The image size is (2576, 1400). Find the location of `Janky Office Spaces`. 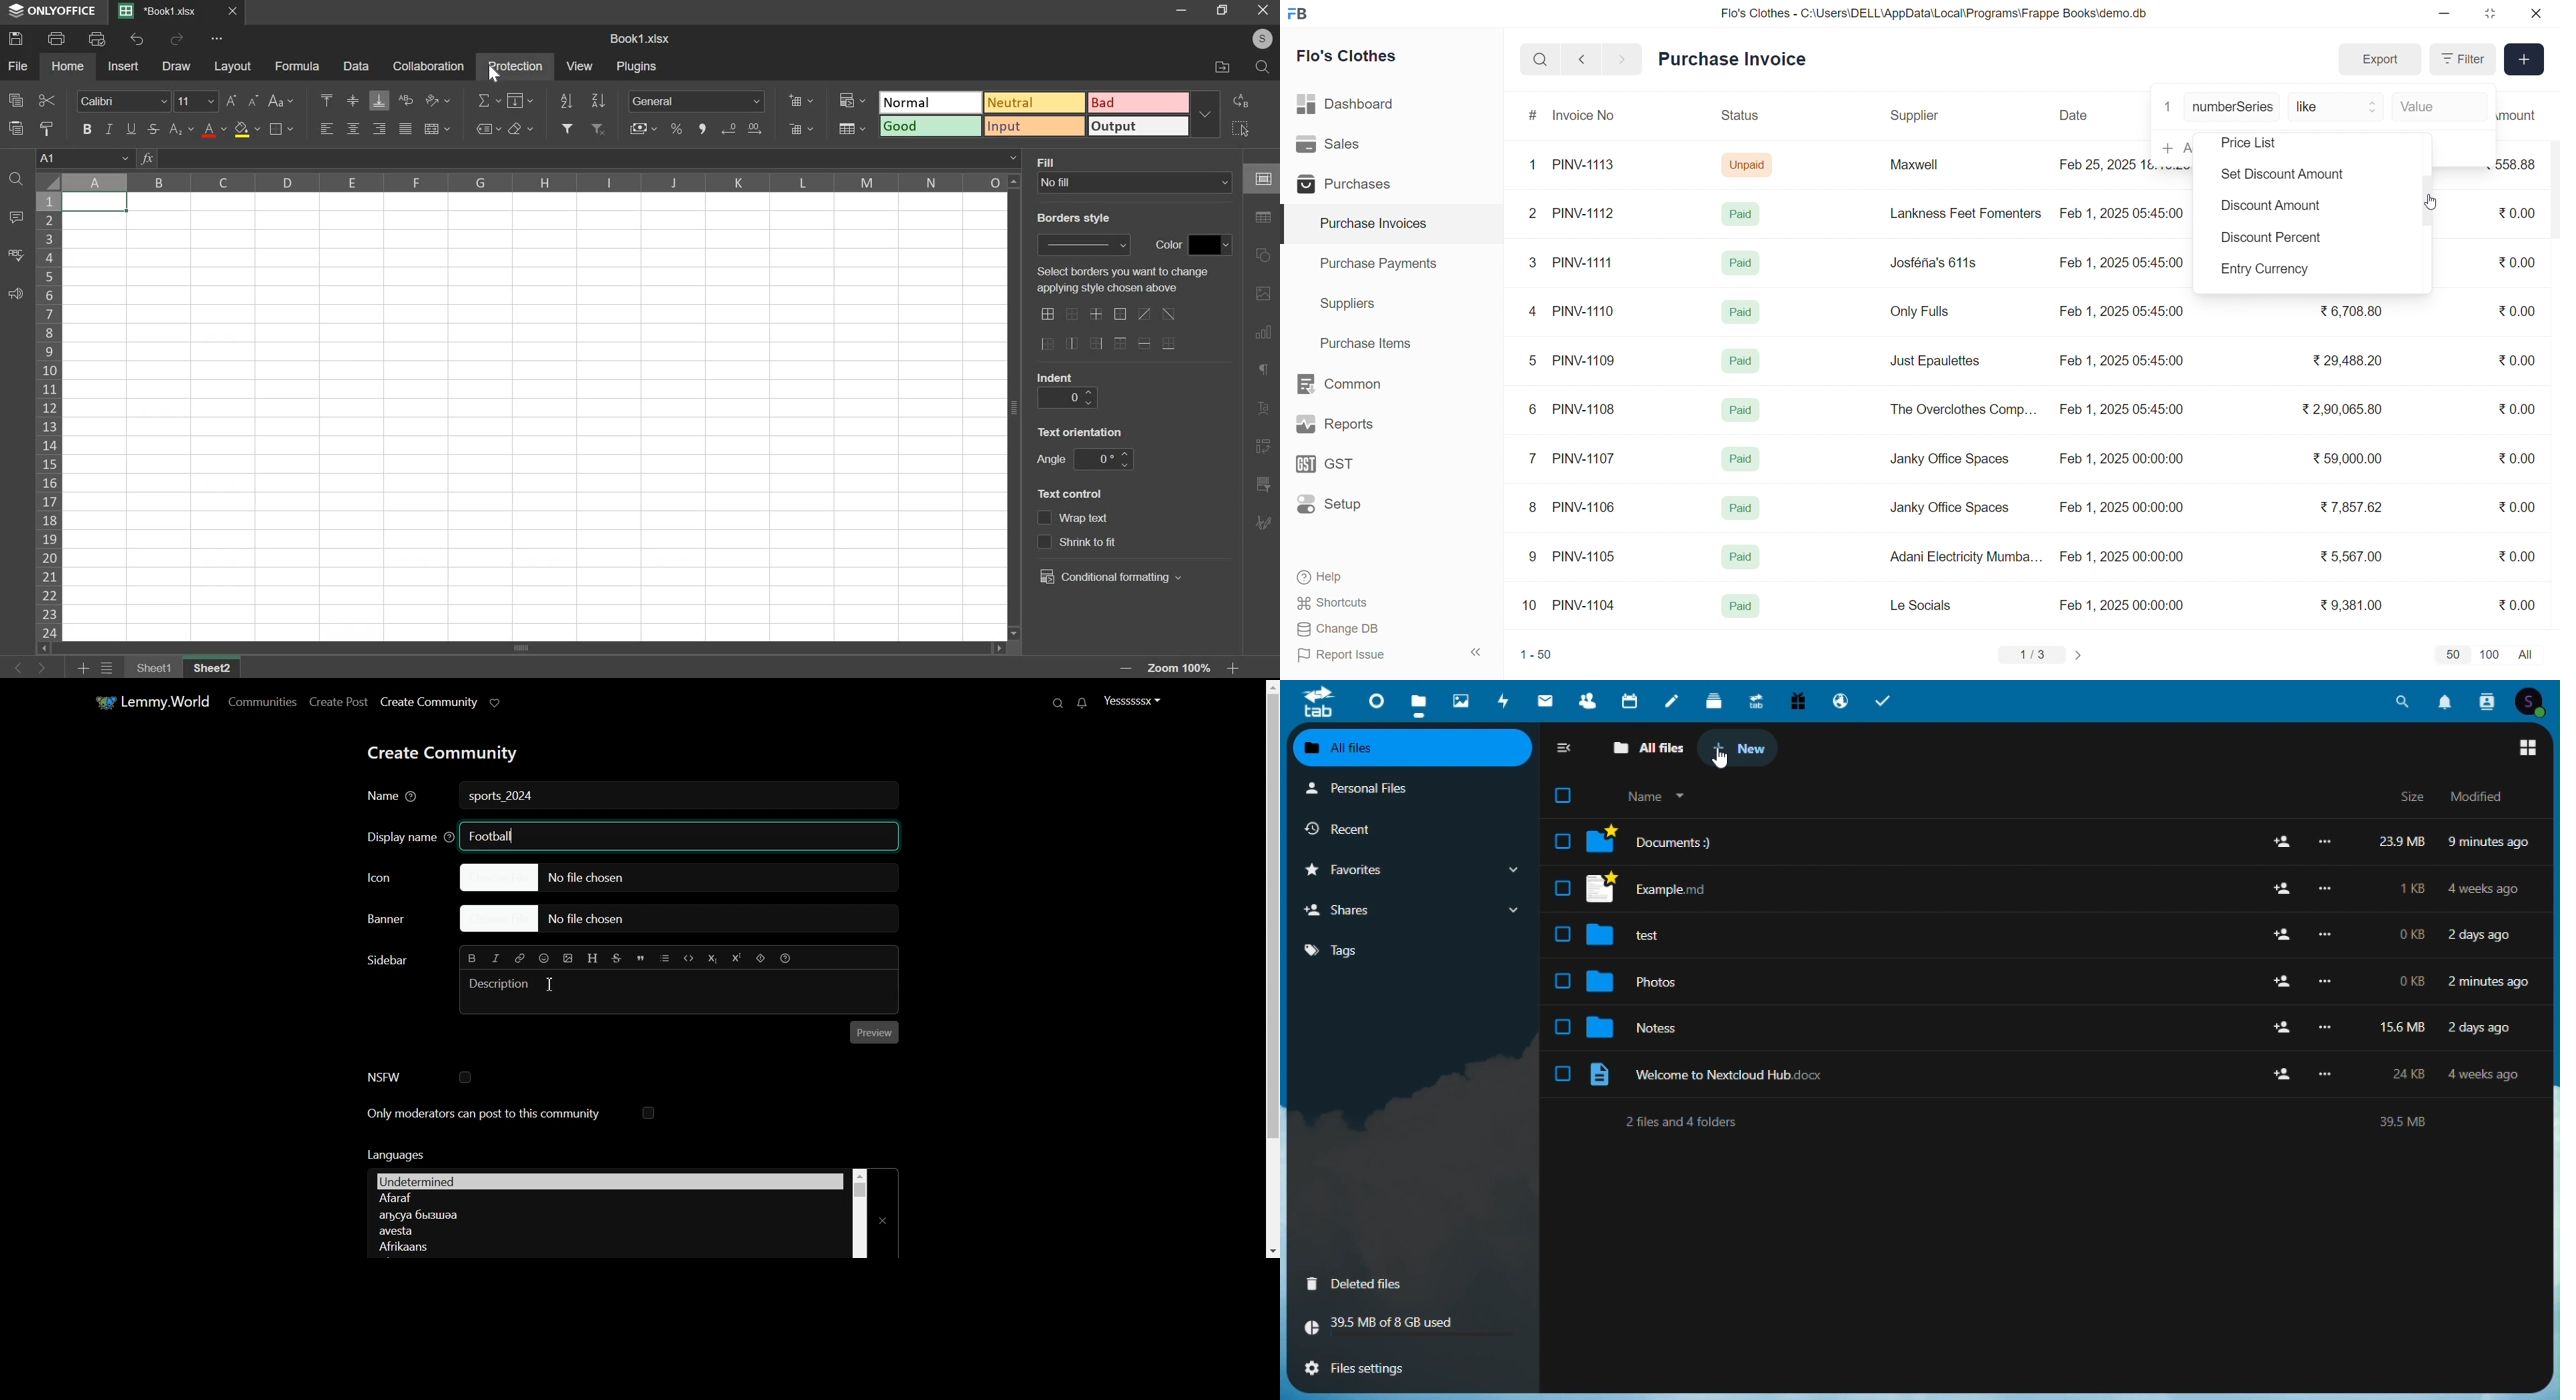

Janky Office Spaces is located at coordinates (1949, 509).